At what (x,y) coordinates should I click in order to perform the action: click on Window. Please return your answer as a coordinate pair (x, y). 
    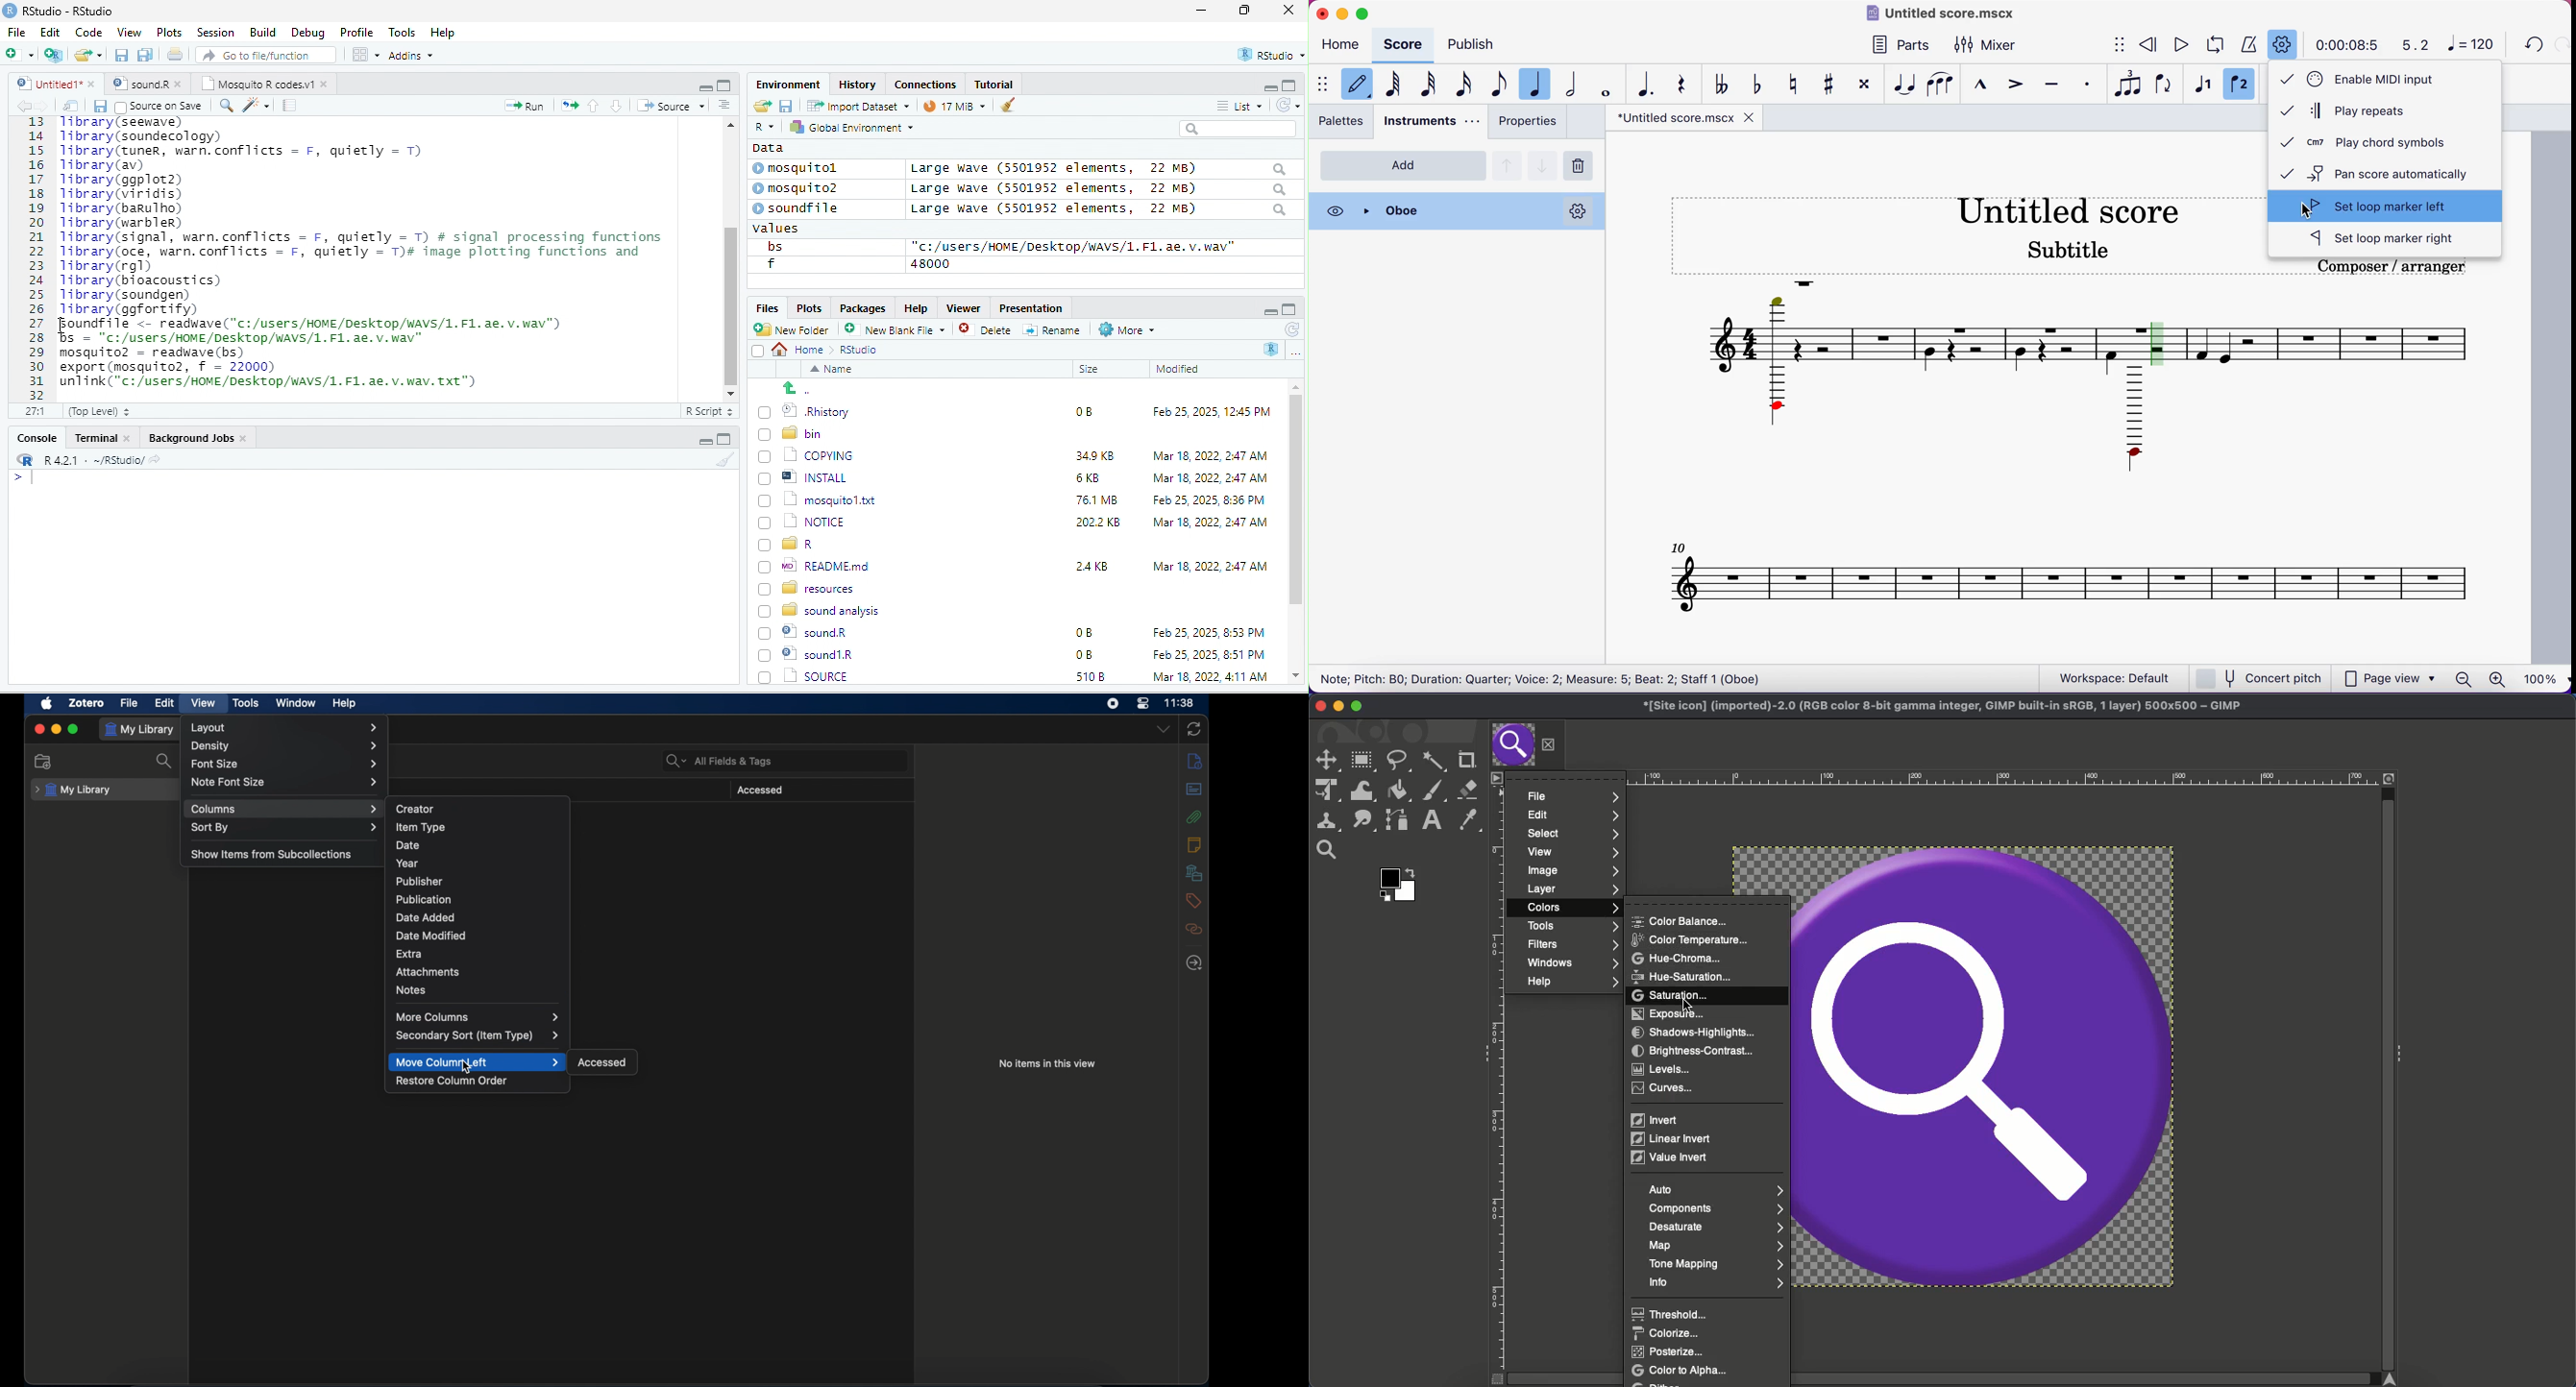
    Looking at the image, I should click on (1572, 965).